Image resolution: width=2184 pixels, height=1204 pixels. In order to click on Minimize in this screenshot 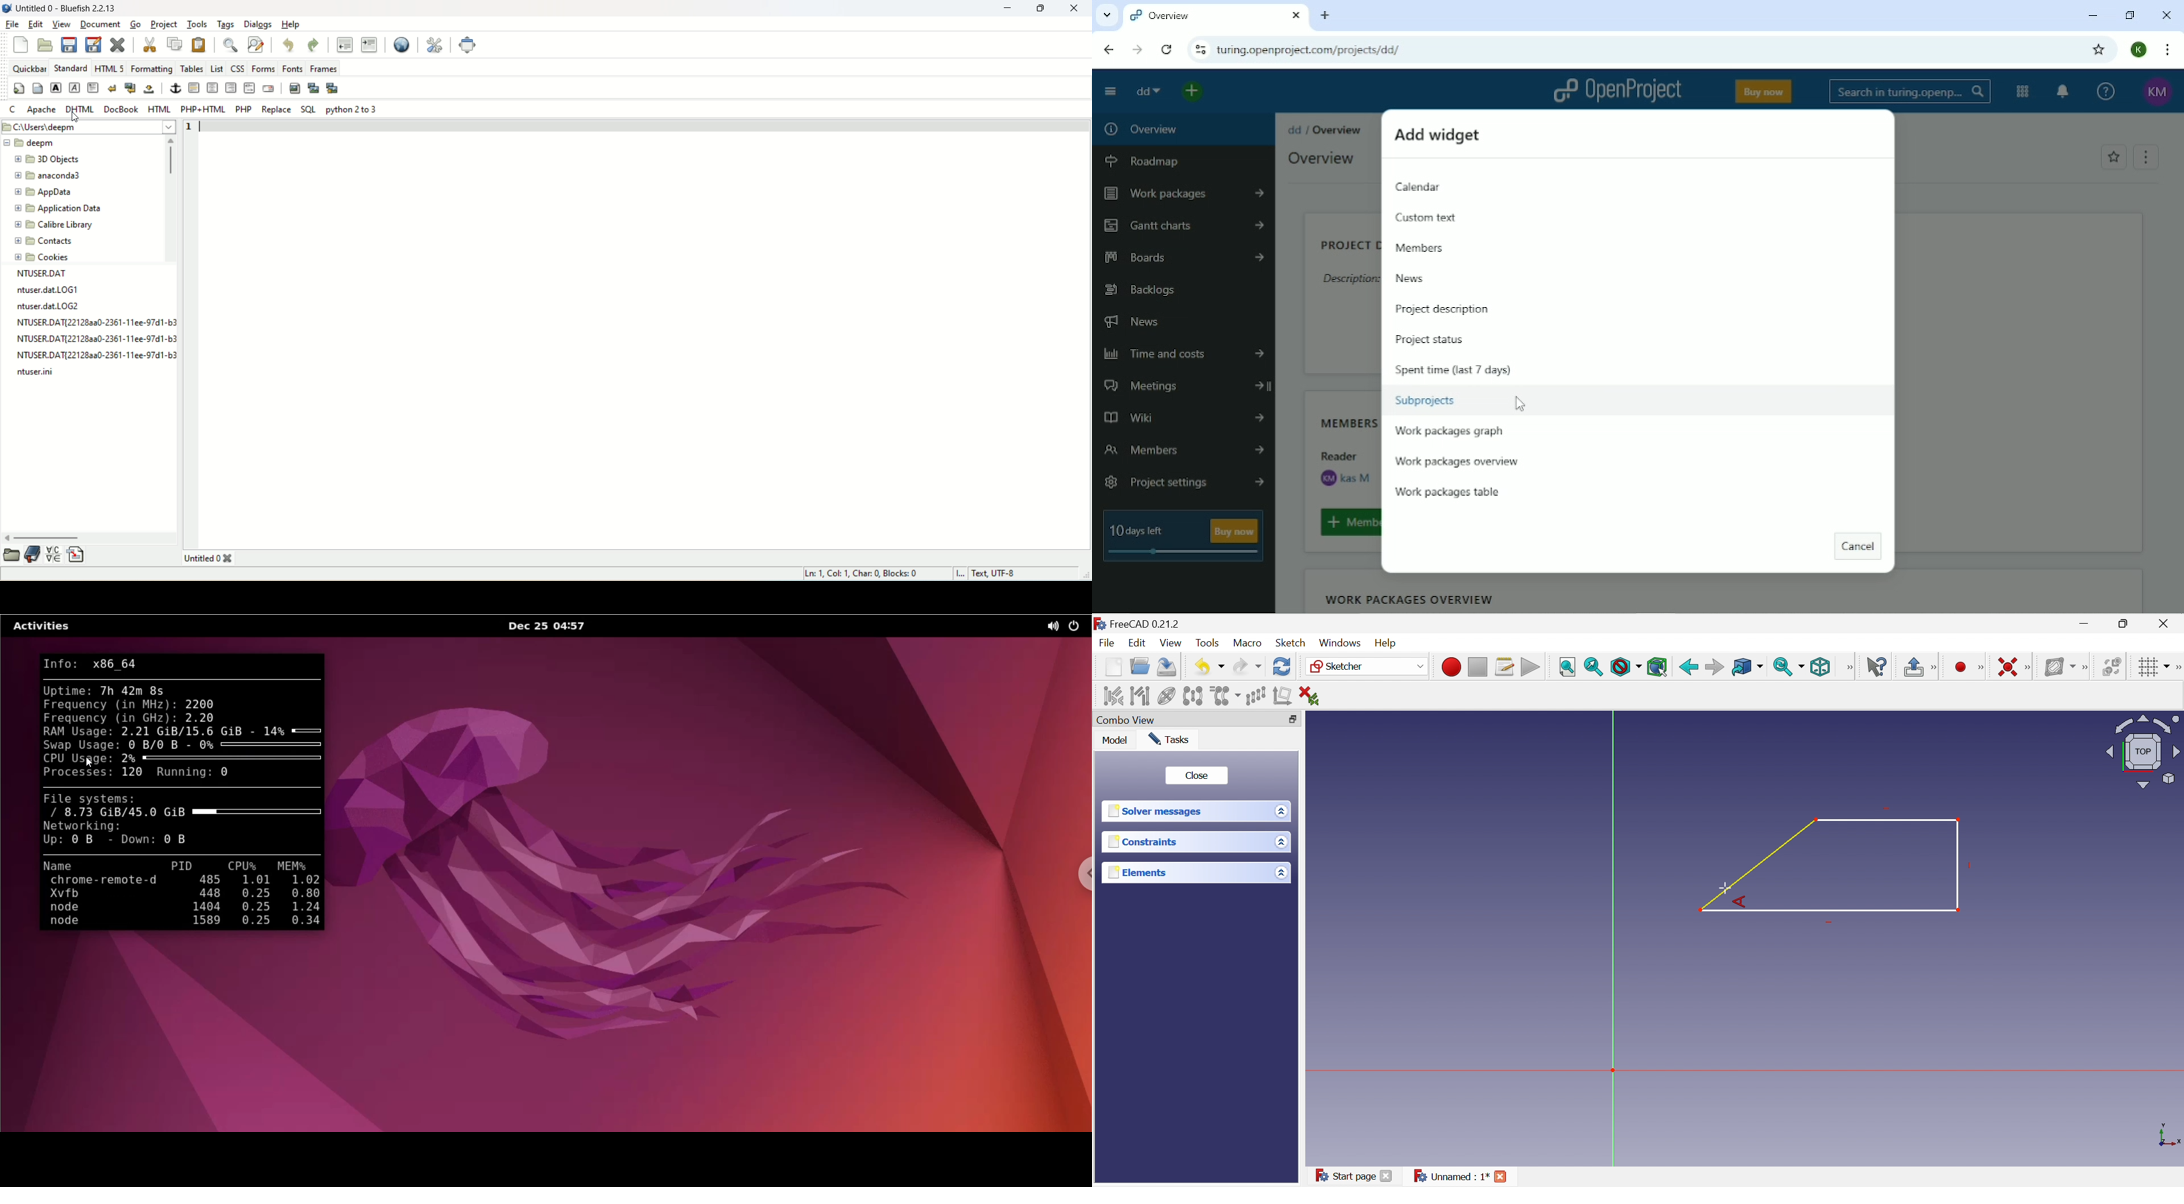, I will do `click(2084, 625)`.